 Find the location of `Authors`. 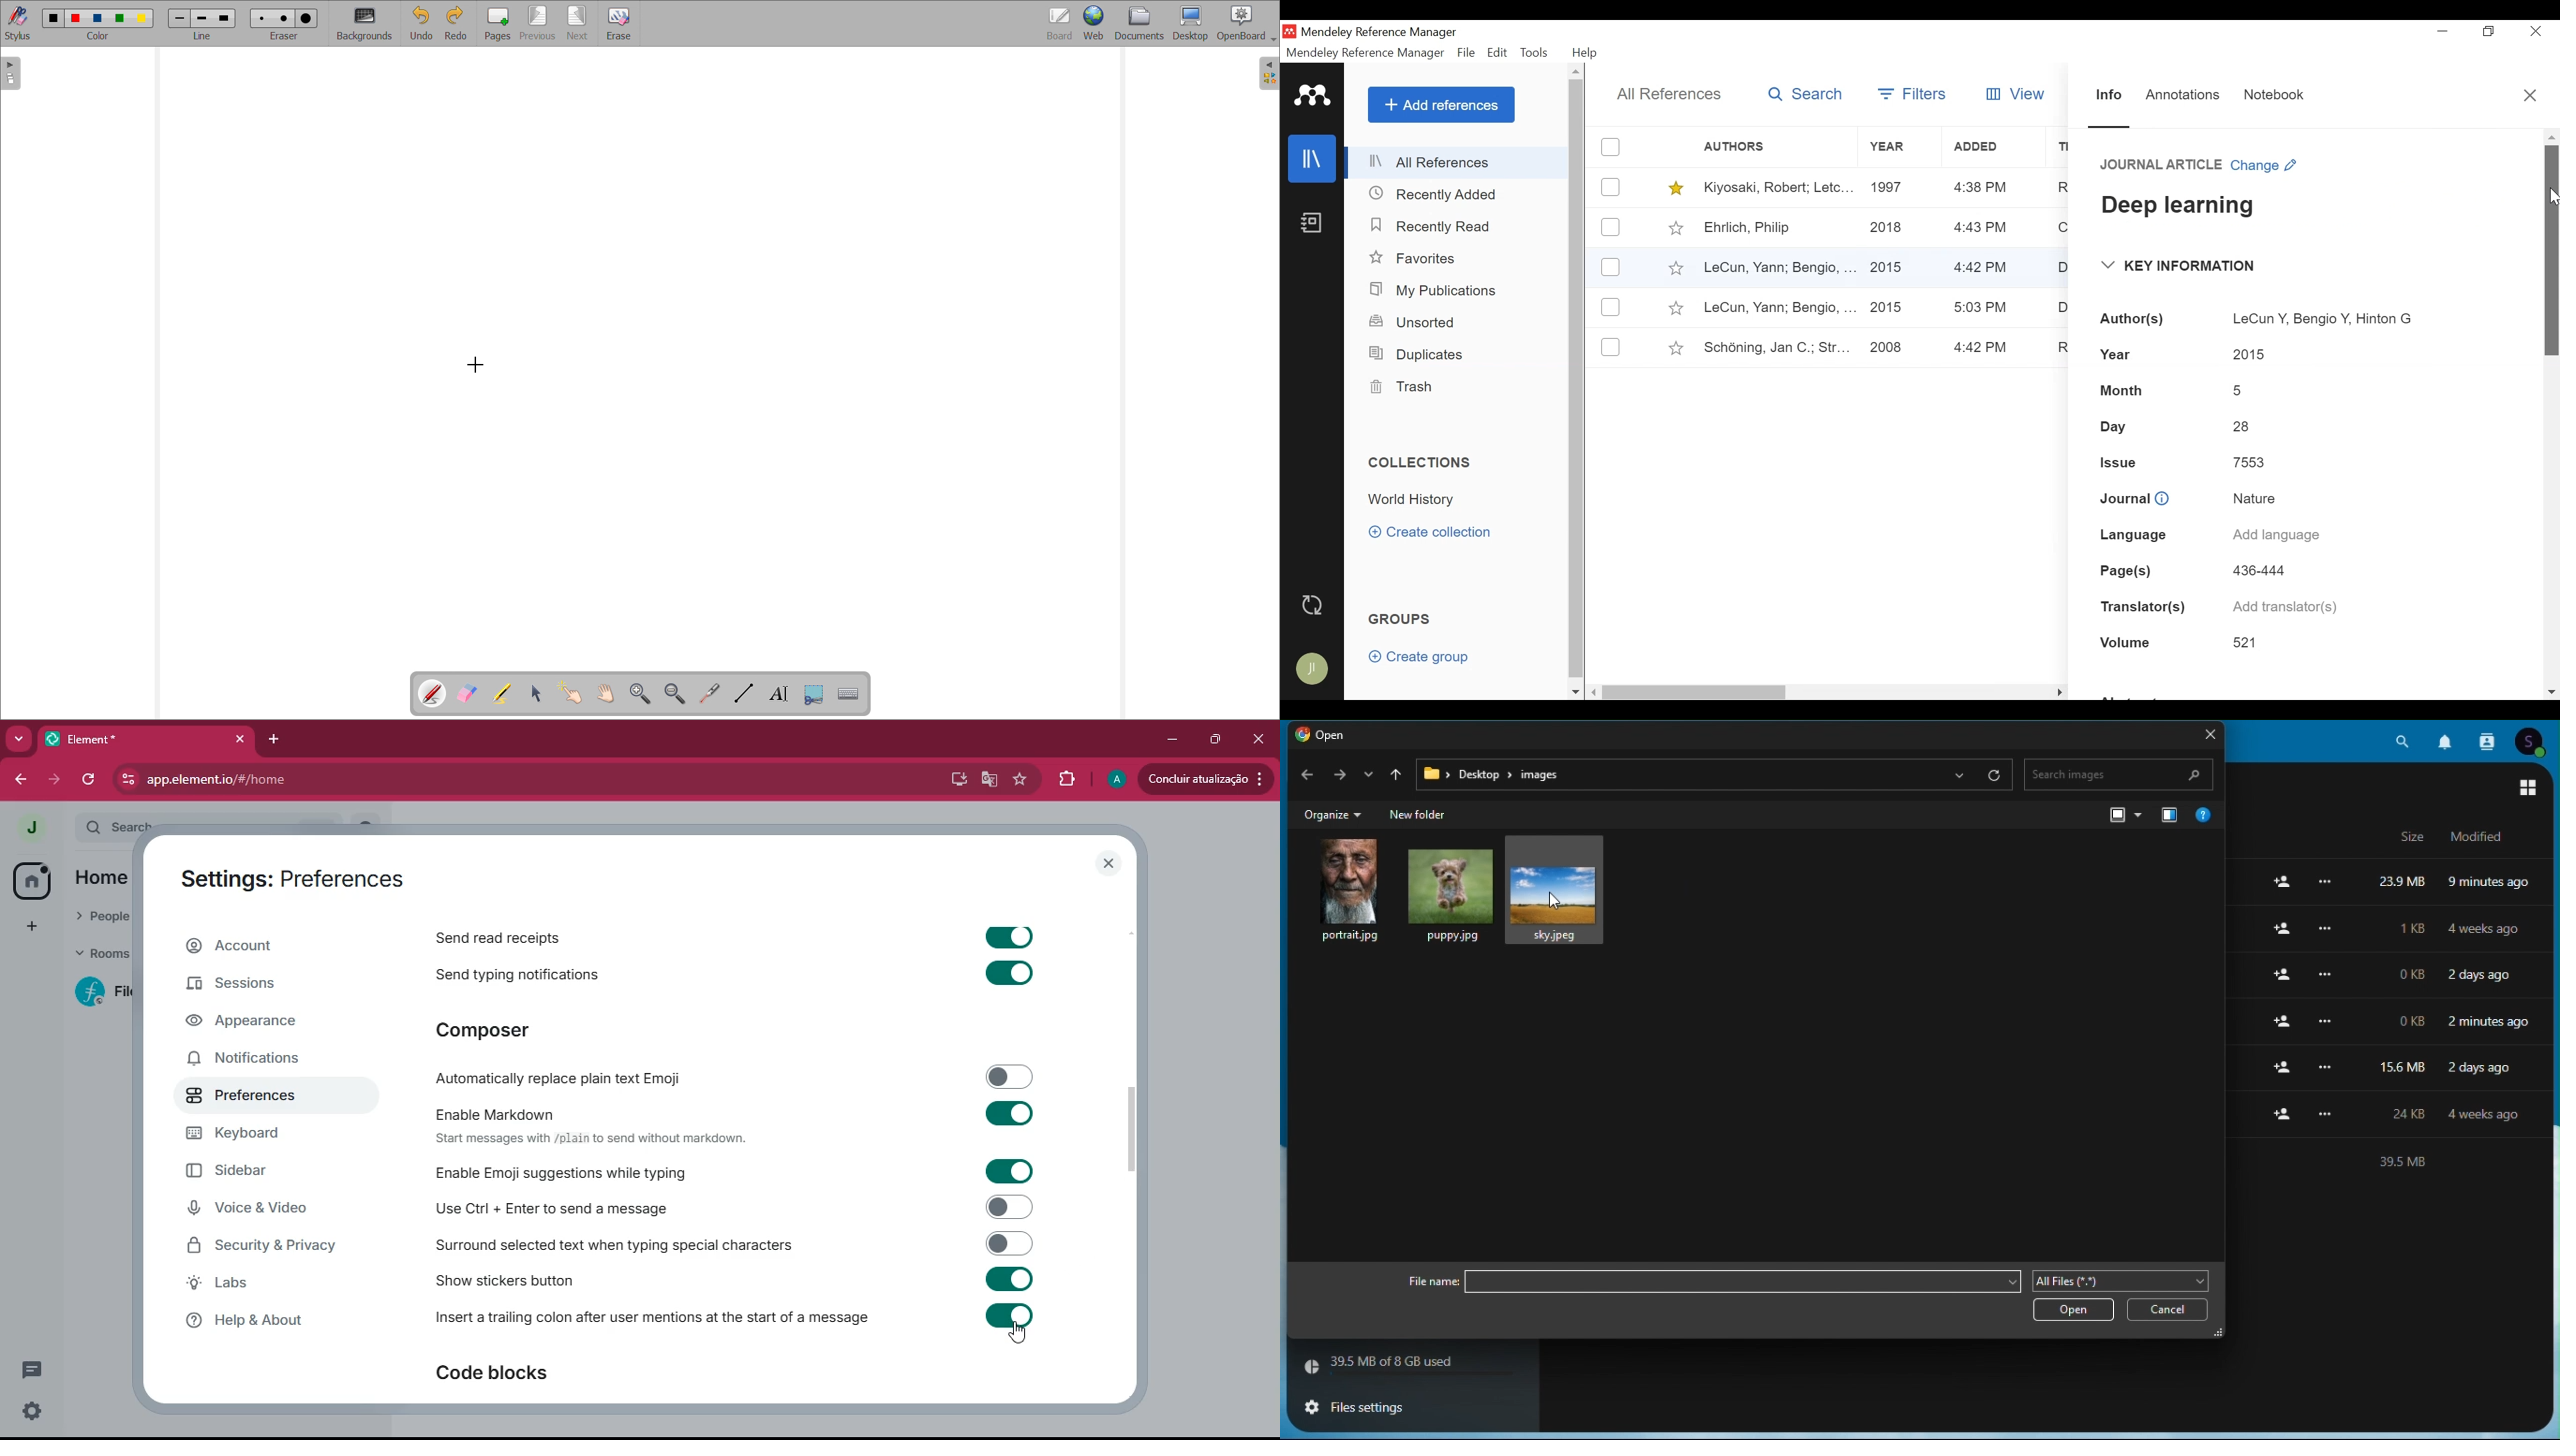

Authors is located at coordinates (1745, 147).